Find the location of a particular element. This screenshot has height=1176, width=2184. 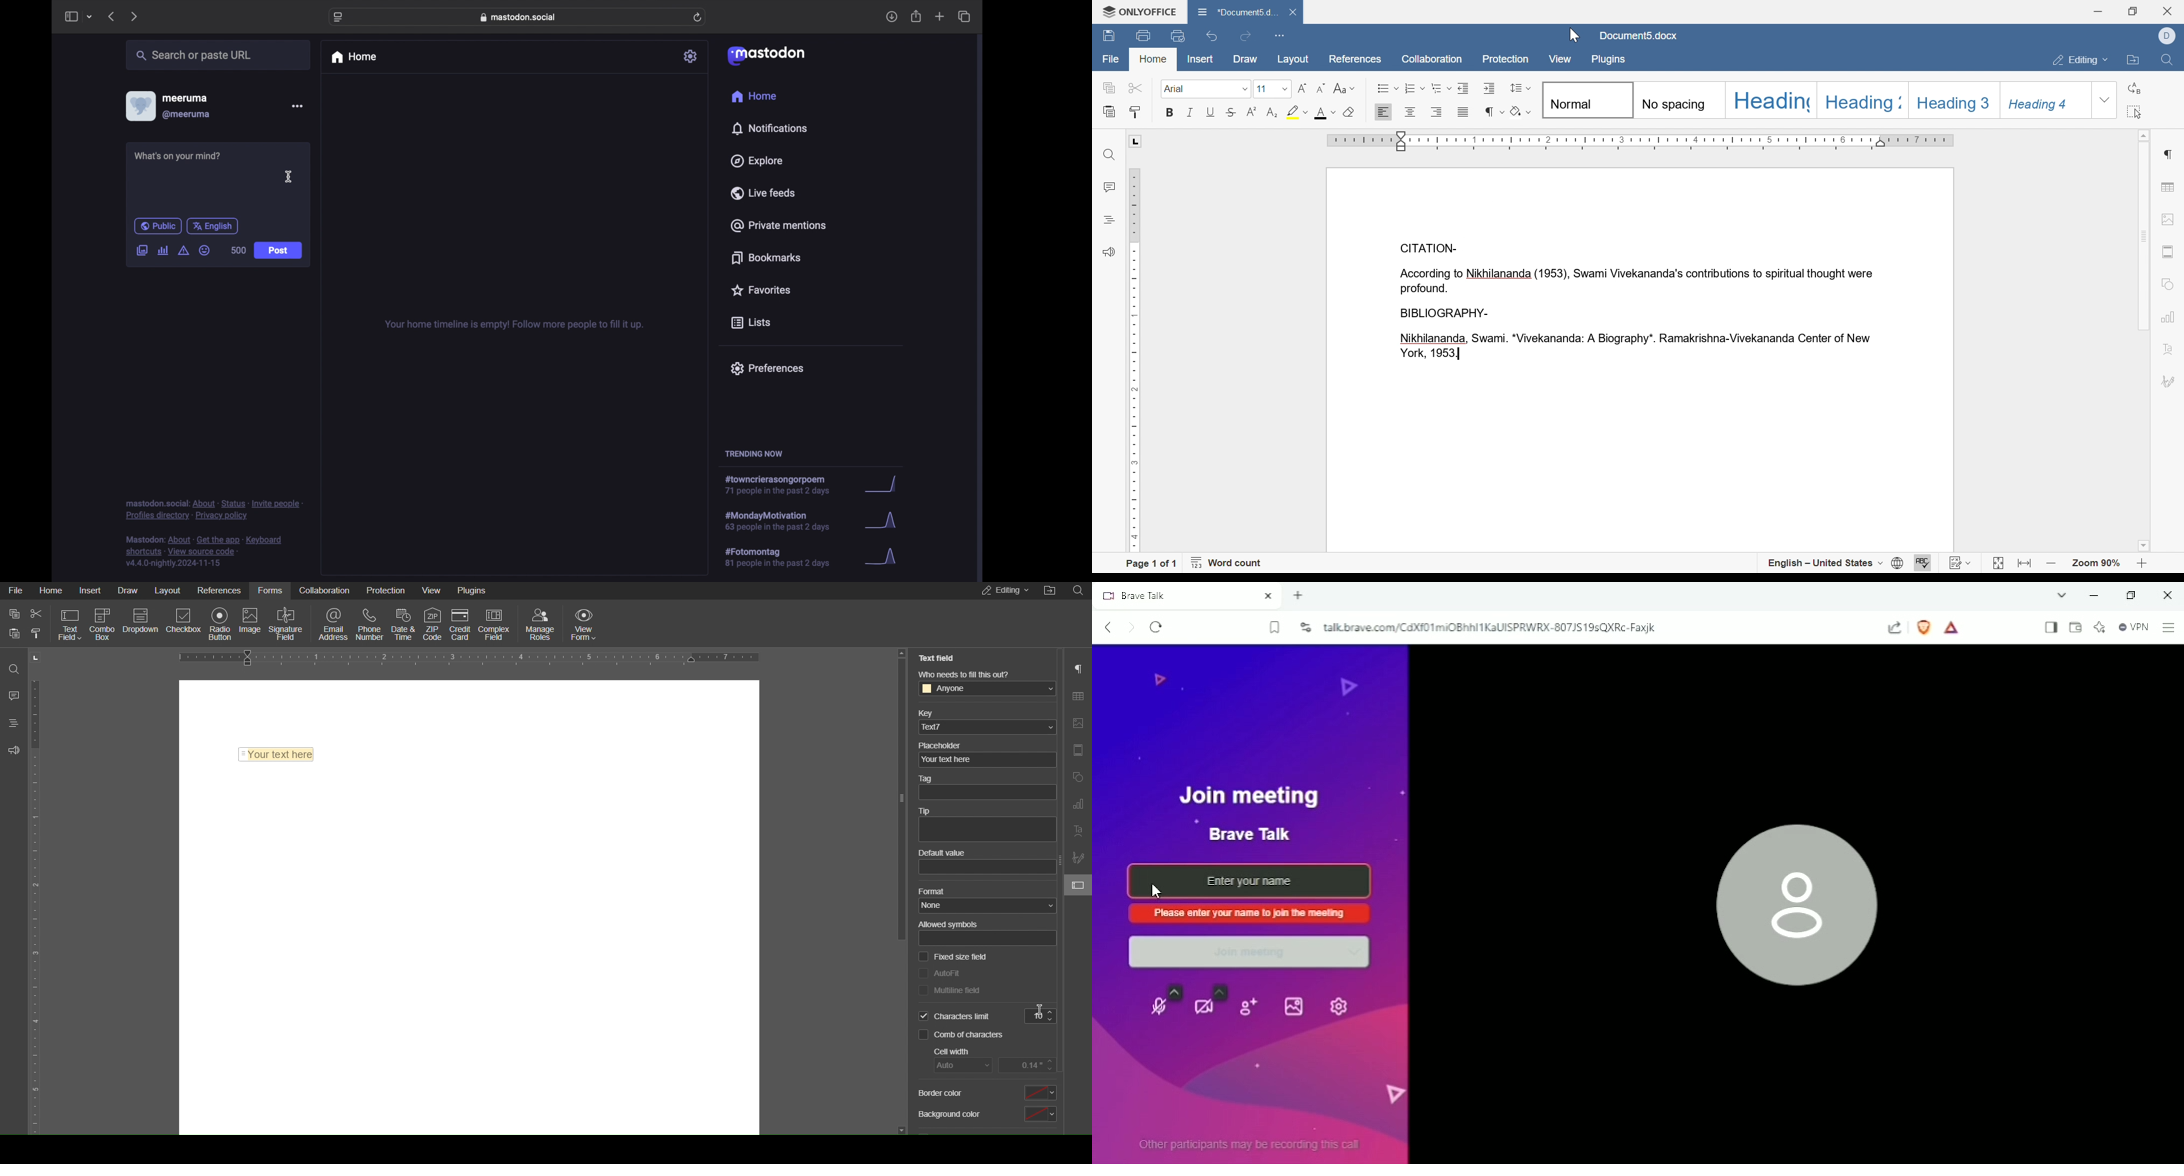

print is located at coordinates (1143, 35).